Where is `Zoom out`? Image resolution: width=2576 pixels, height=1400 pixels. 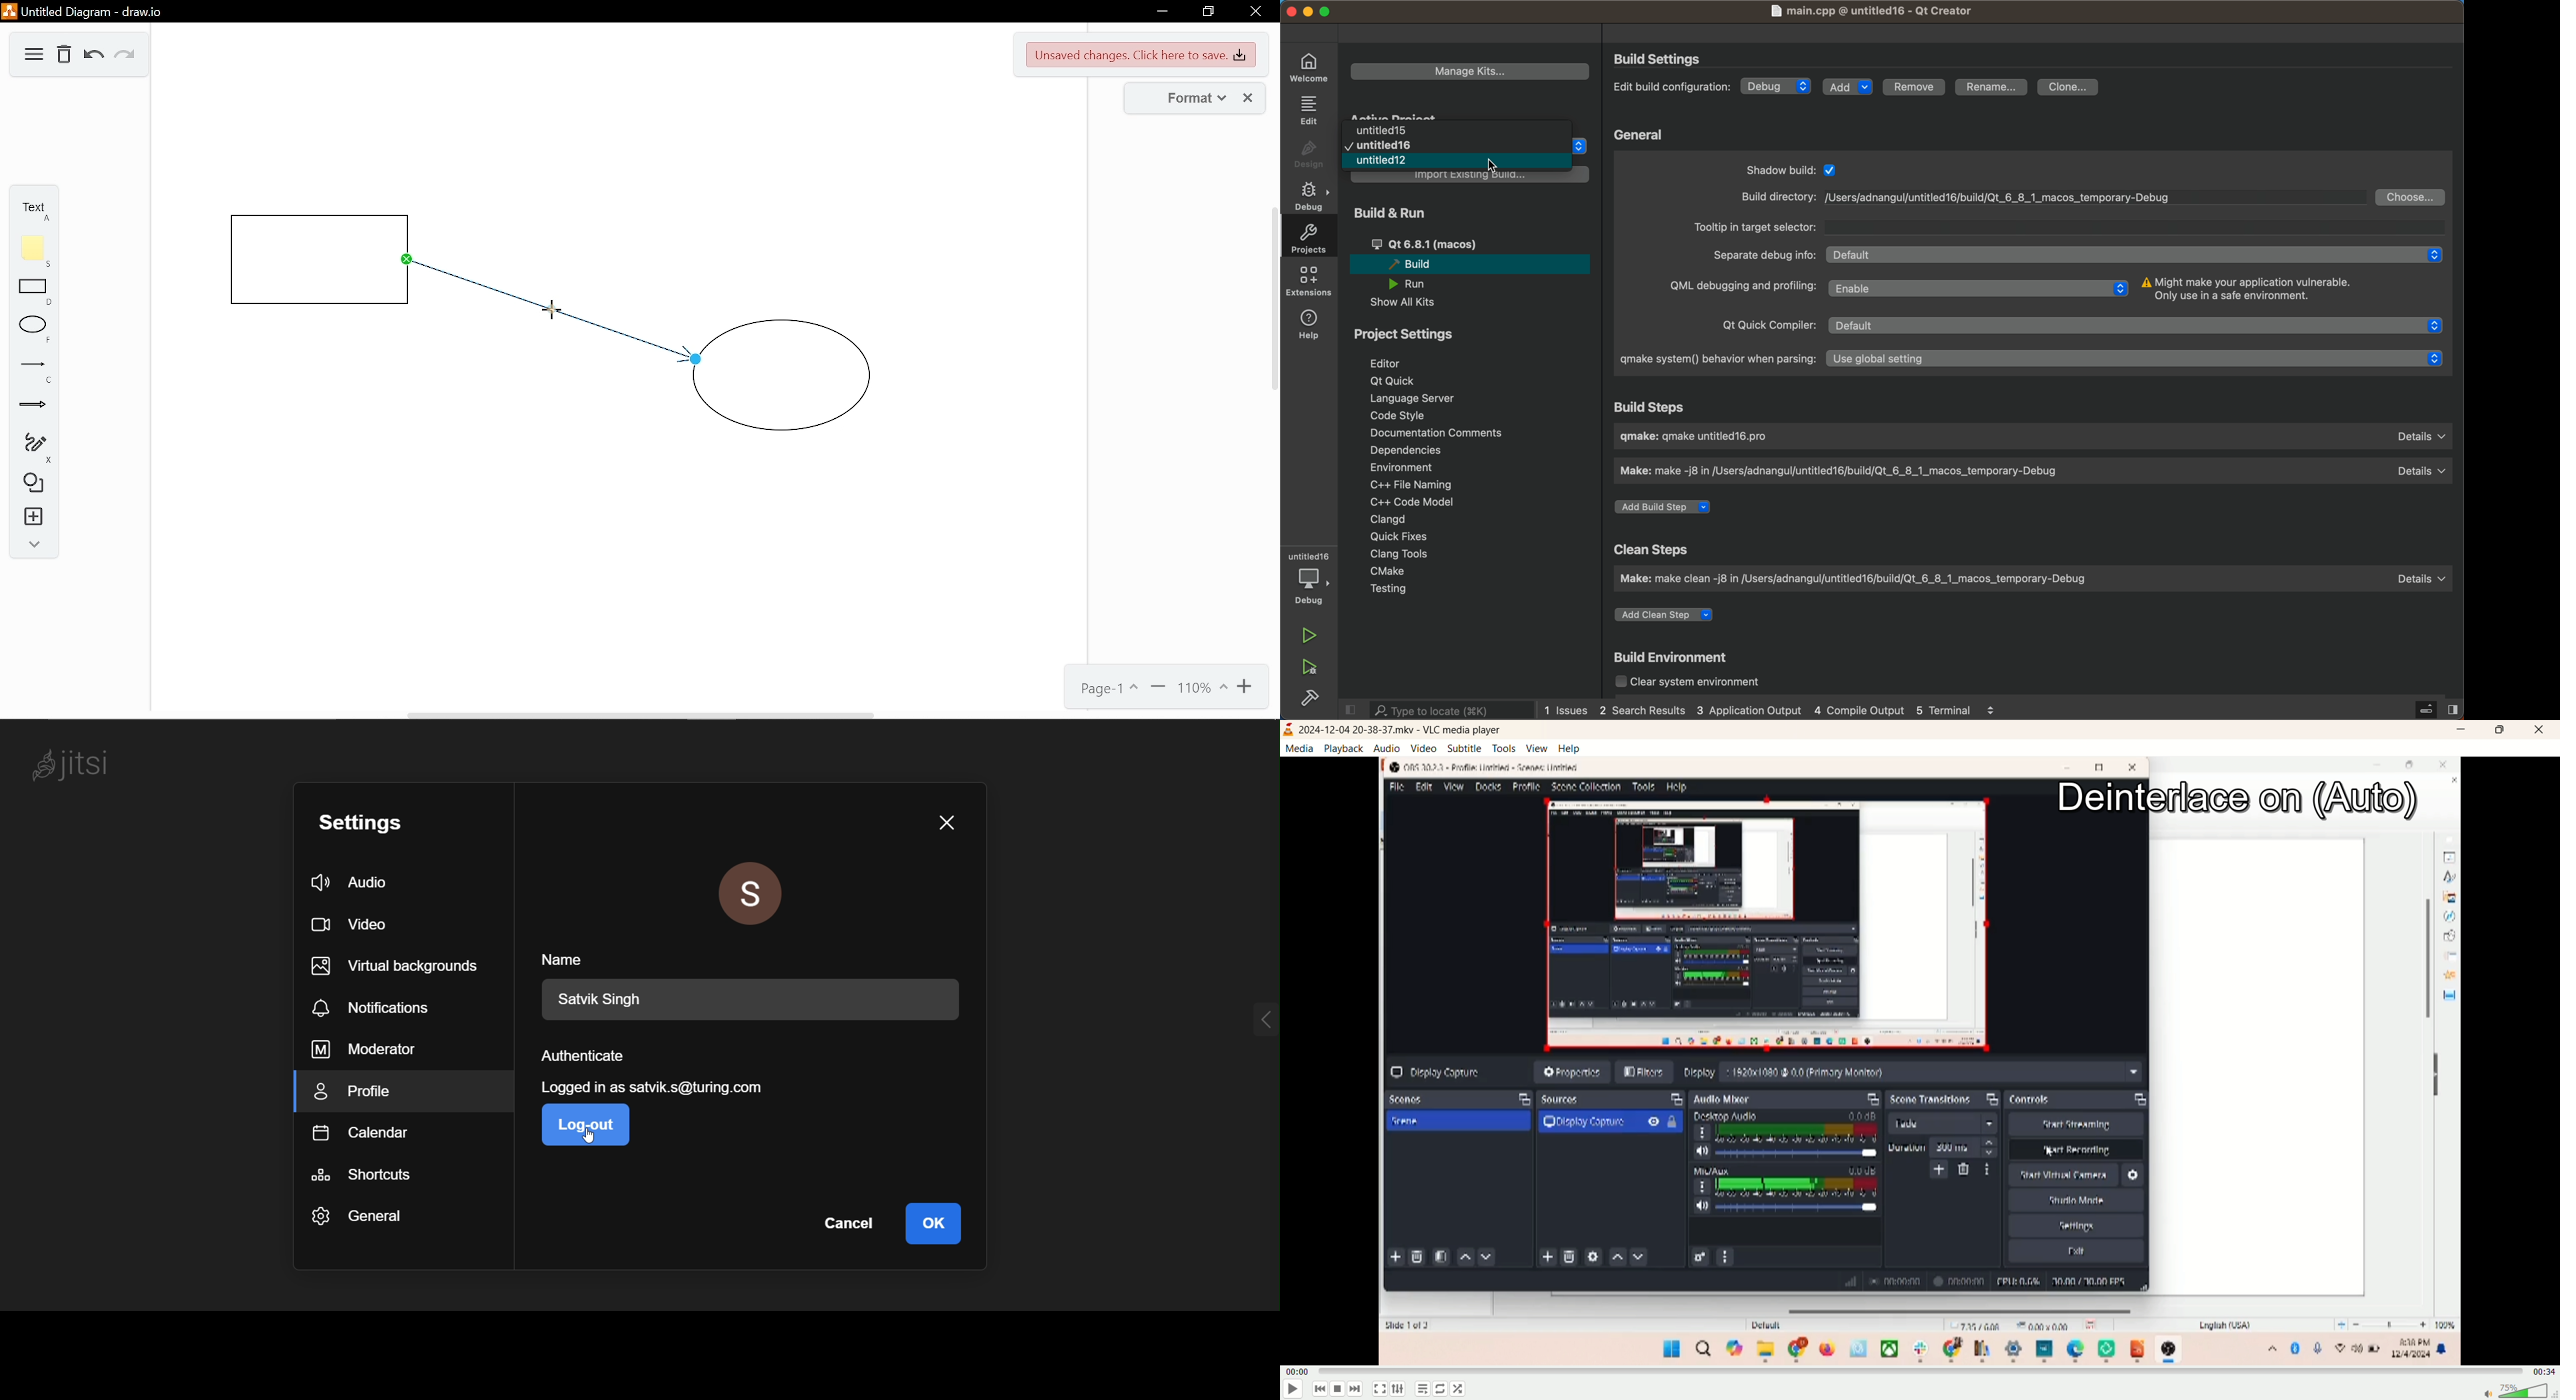 Zoom out is located at coordinates (1158, 689).